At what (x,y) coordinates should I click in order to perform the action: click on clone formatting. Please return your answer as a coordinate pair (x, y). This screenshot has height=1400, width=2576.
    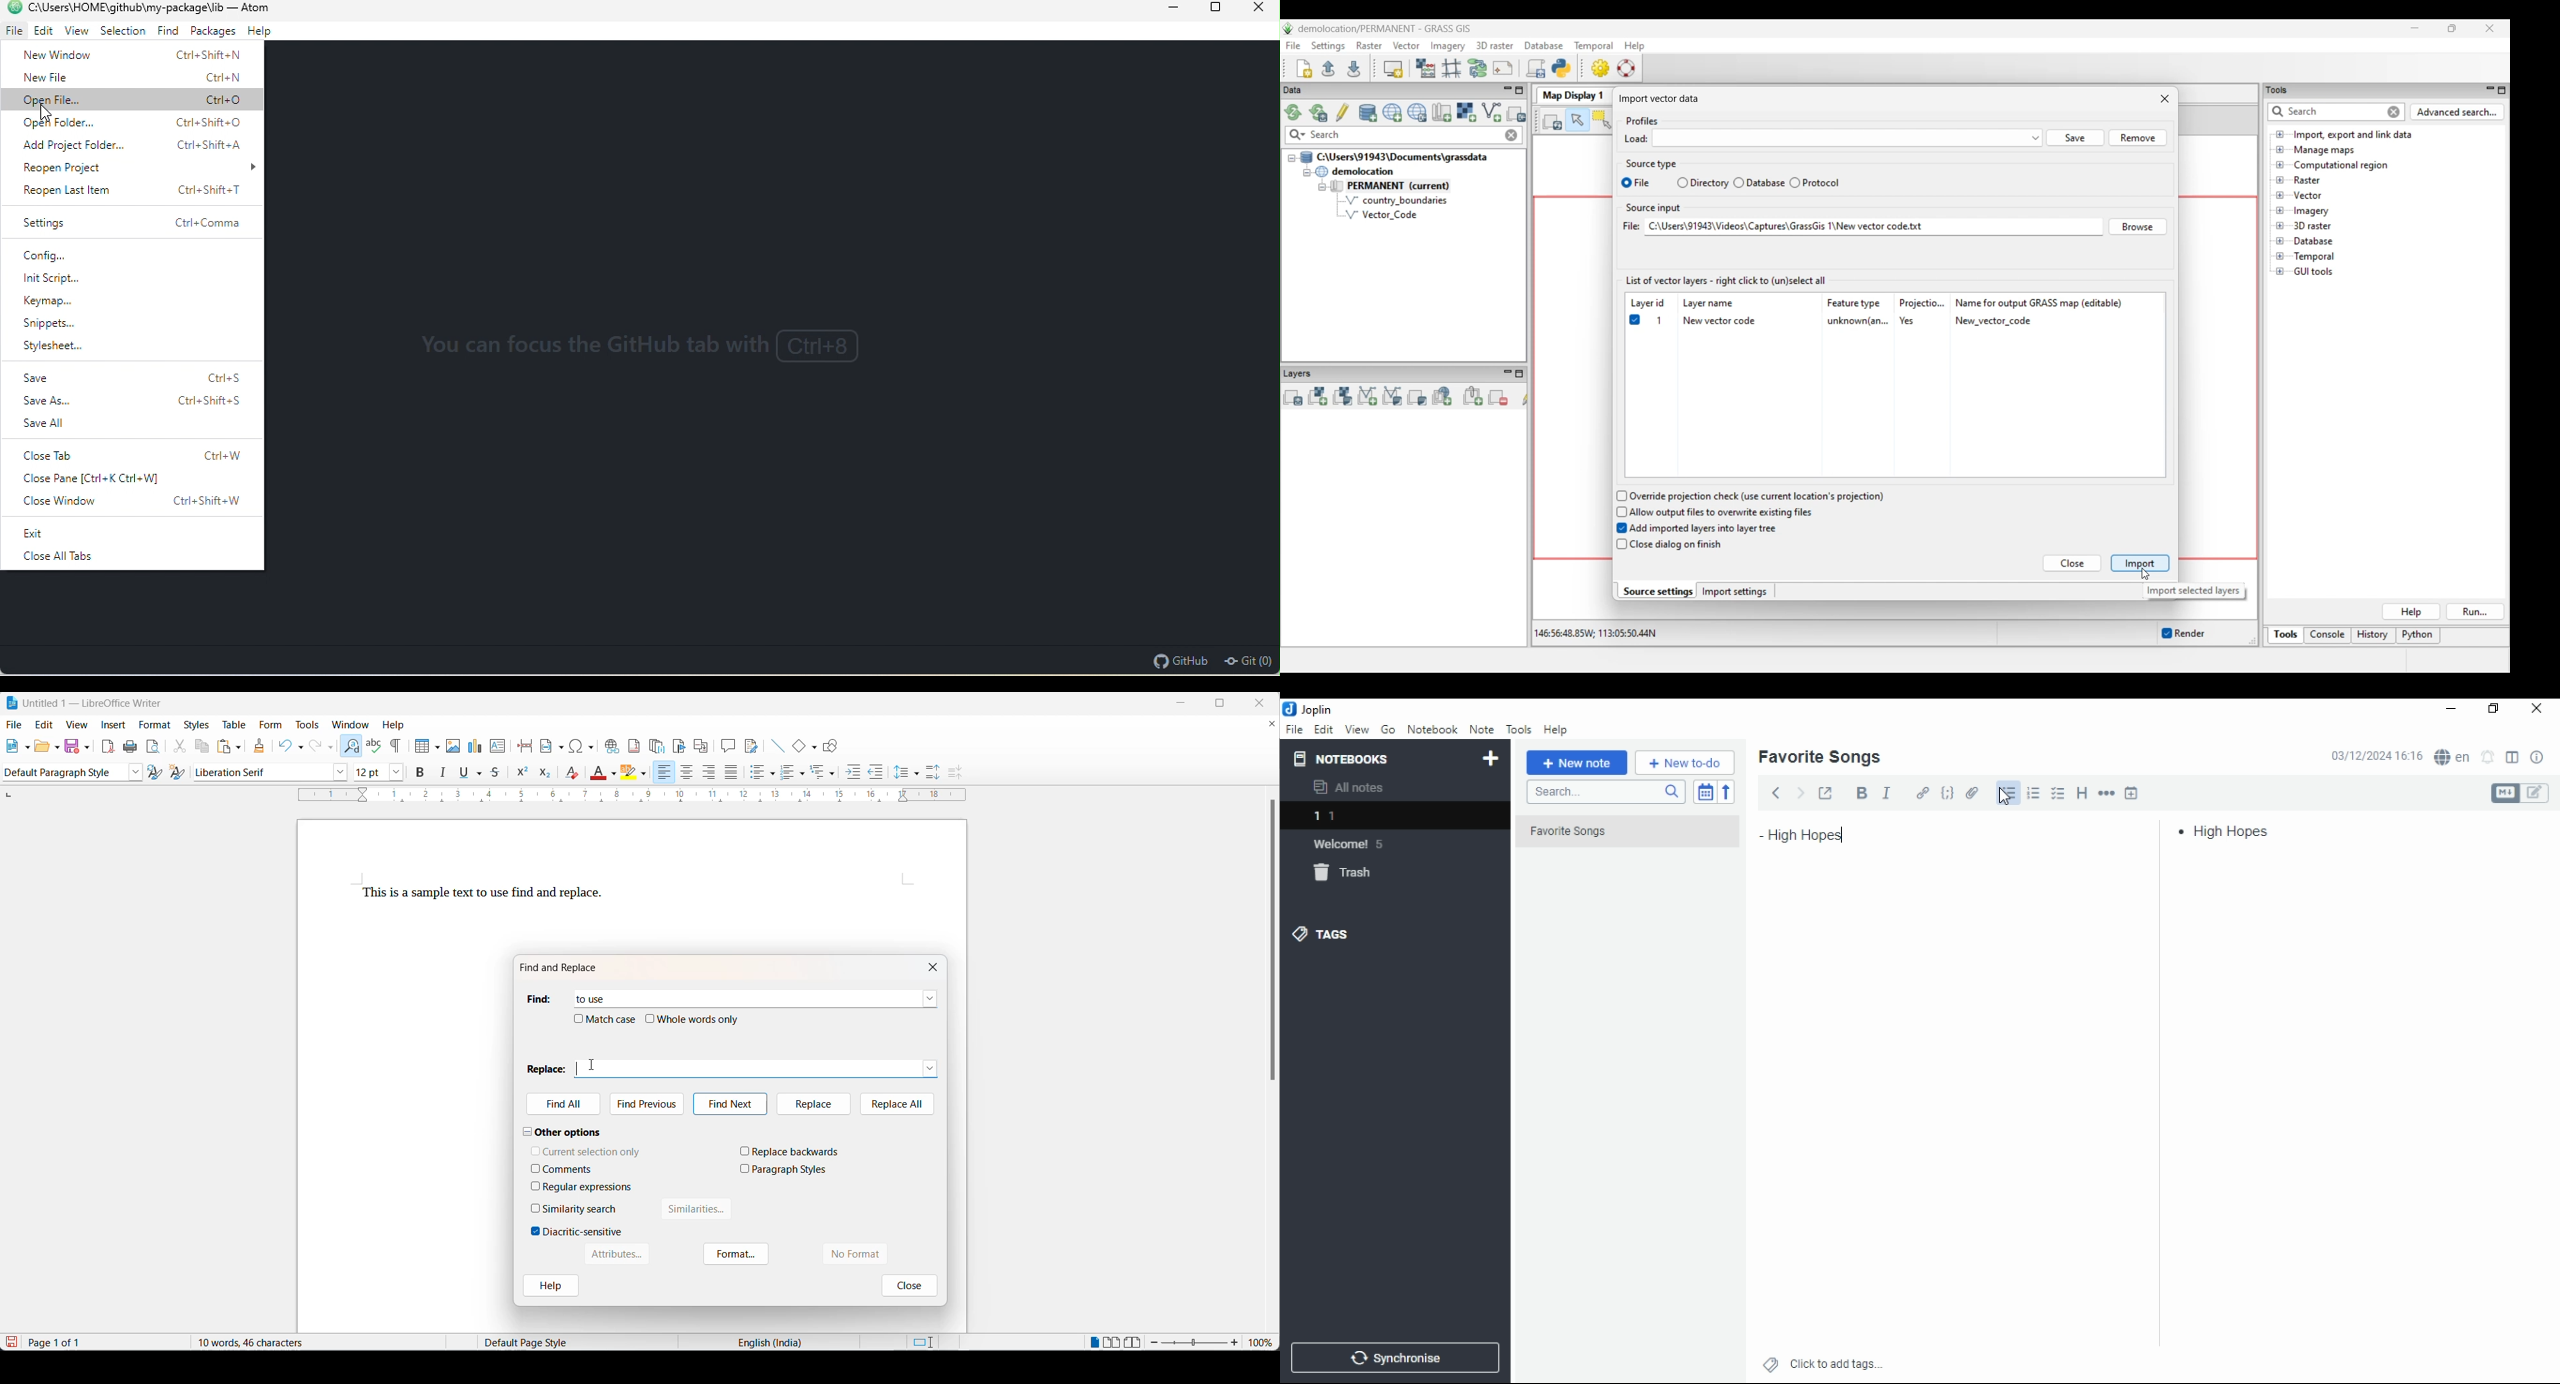
    Looking at the image, I should click on (261, 747).